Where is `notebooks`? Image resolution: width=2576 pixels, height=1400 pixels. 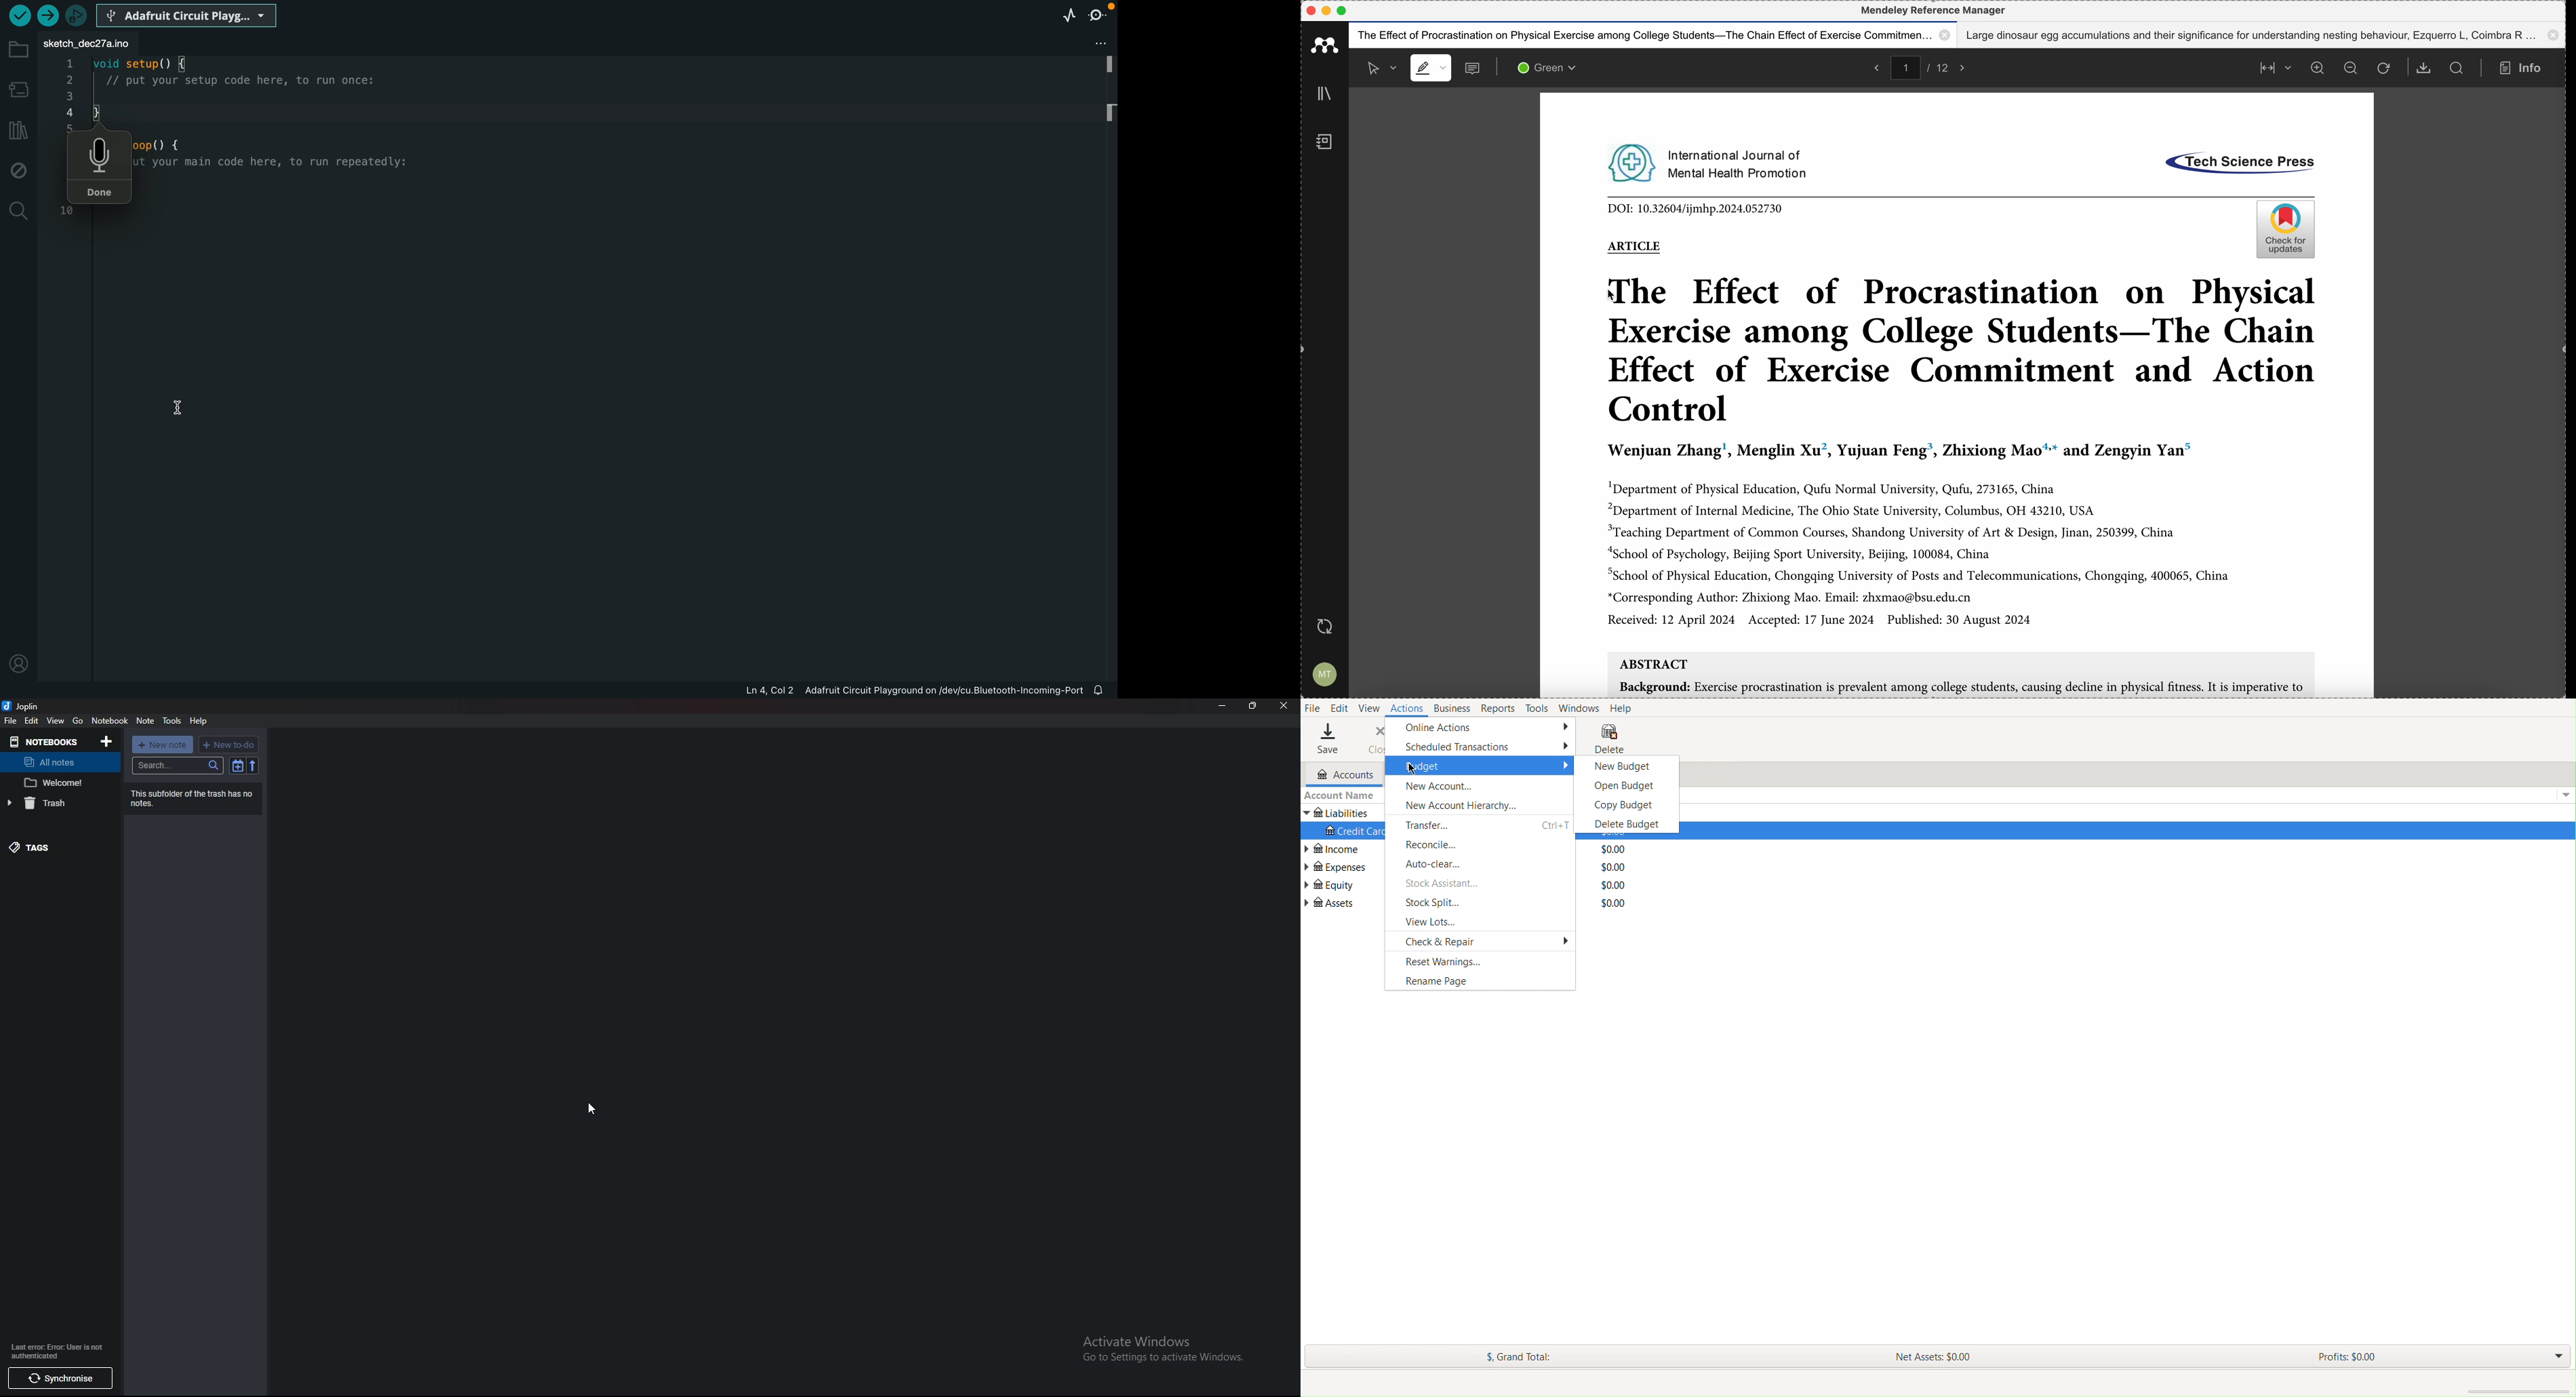
notebooks is located at coordinates (111, 720).